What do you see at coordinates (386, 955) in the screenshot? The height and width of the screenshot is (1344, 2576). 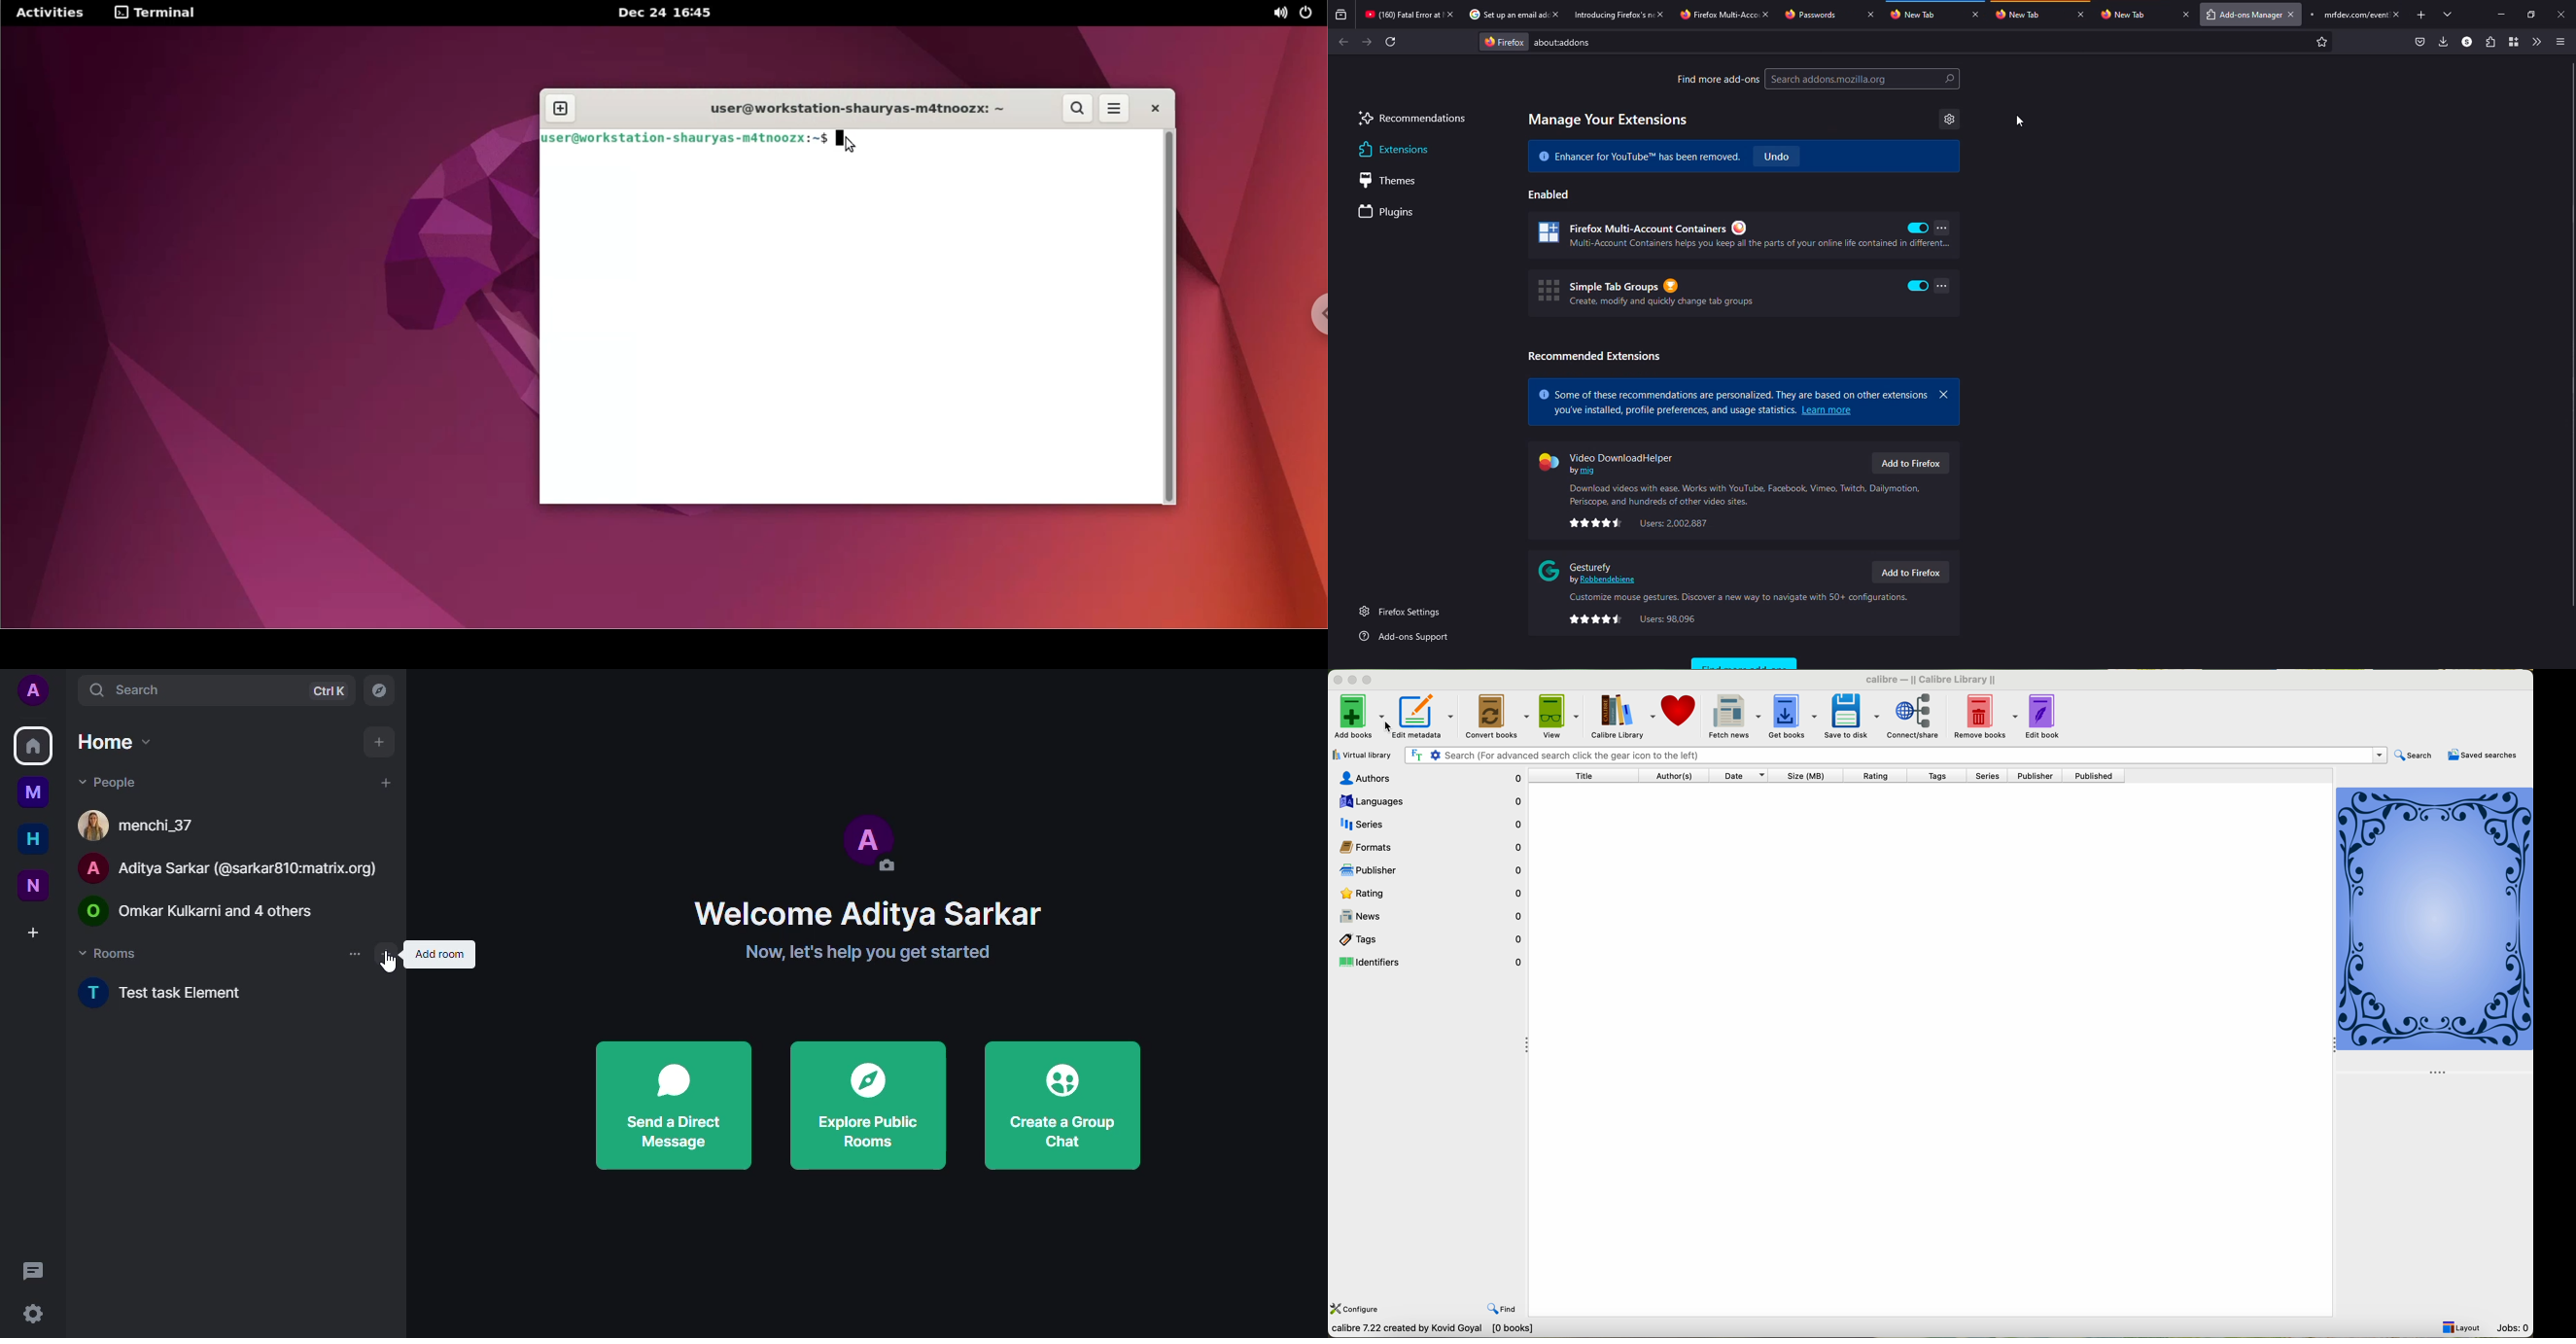 I see `add` at bounding box center [386, 955].